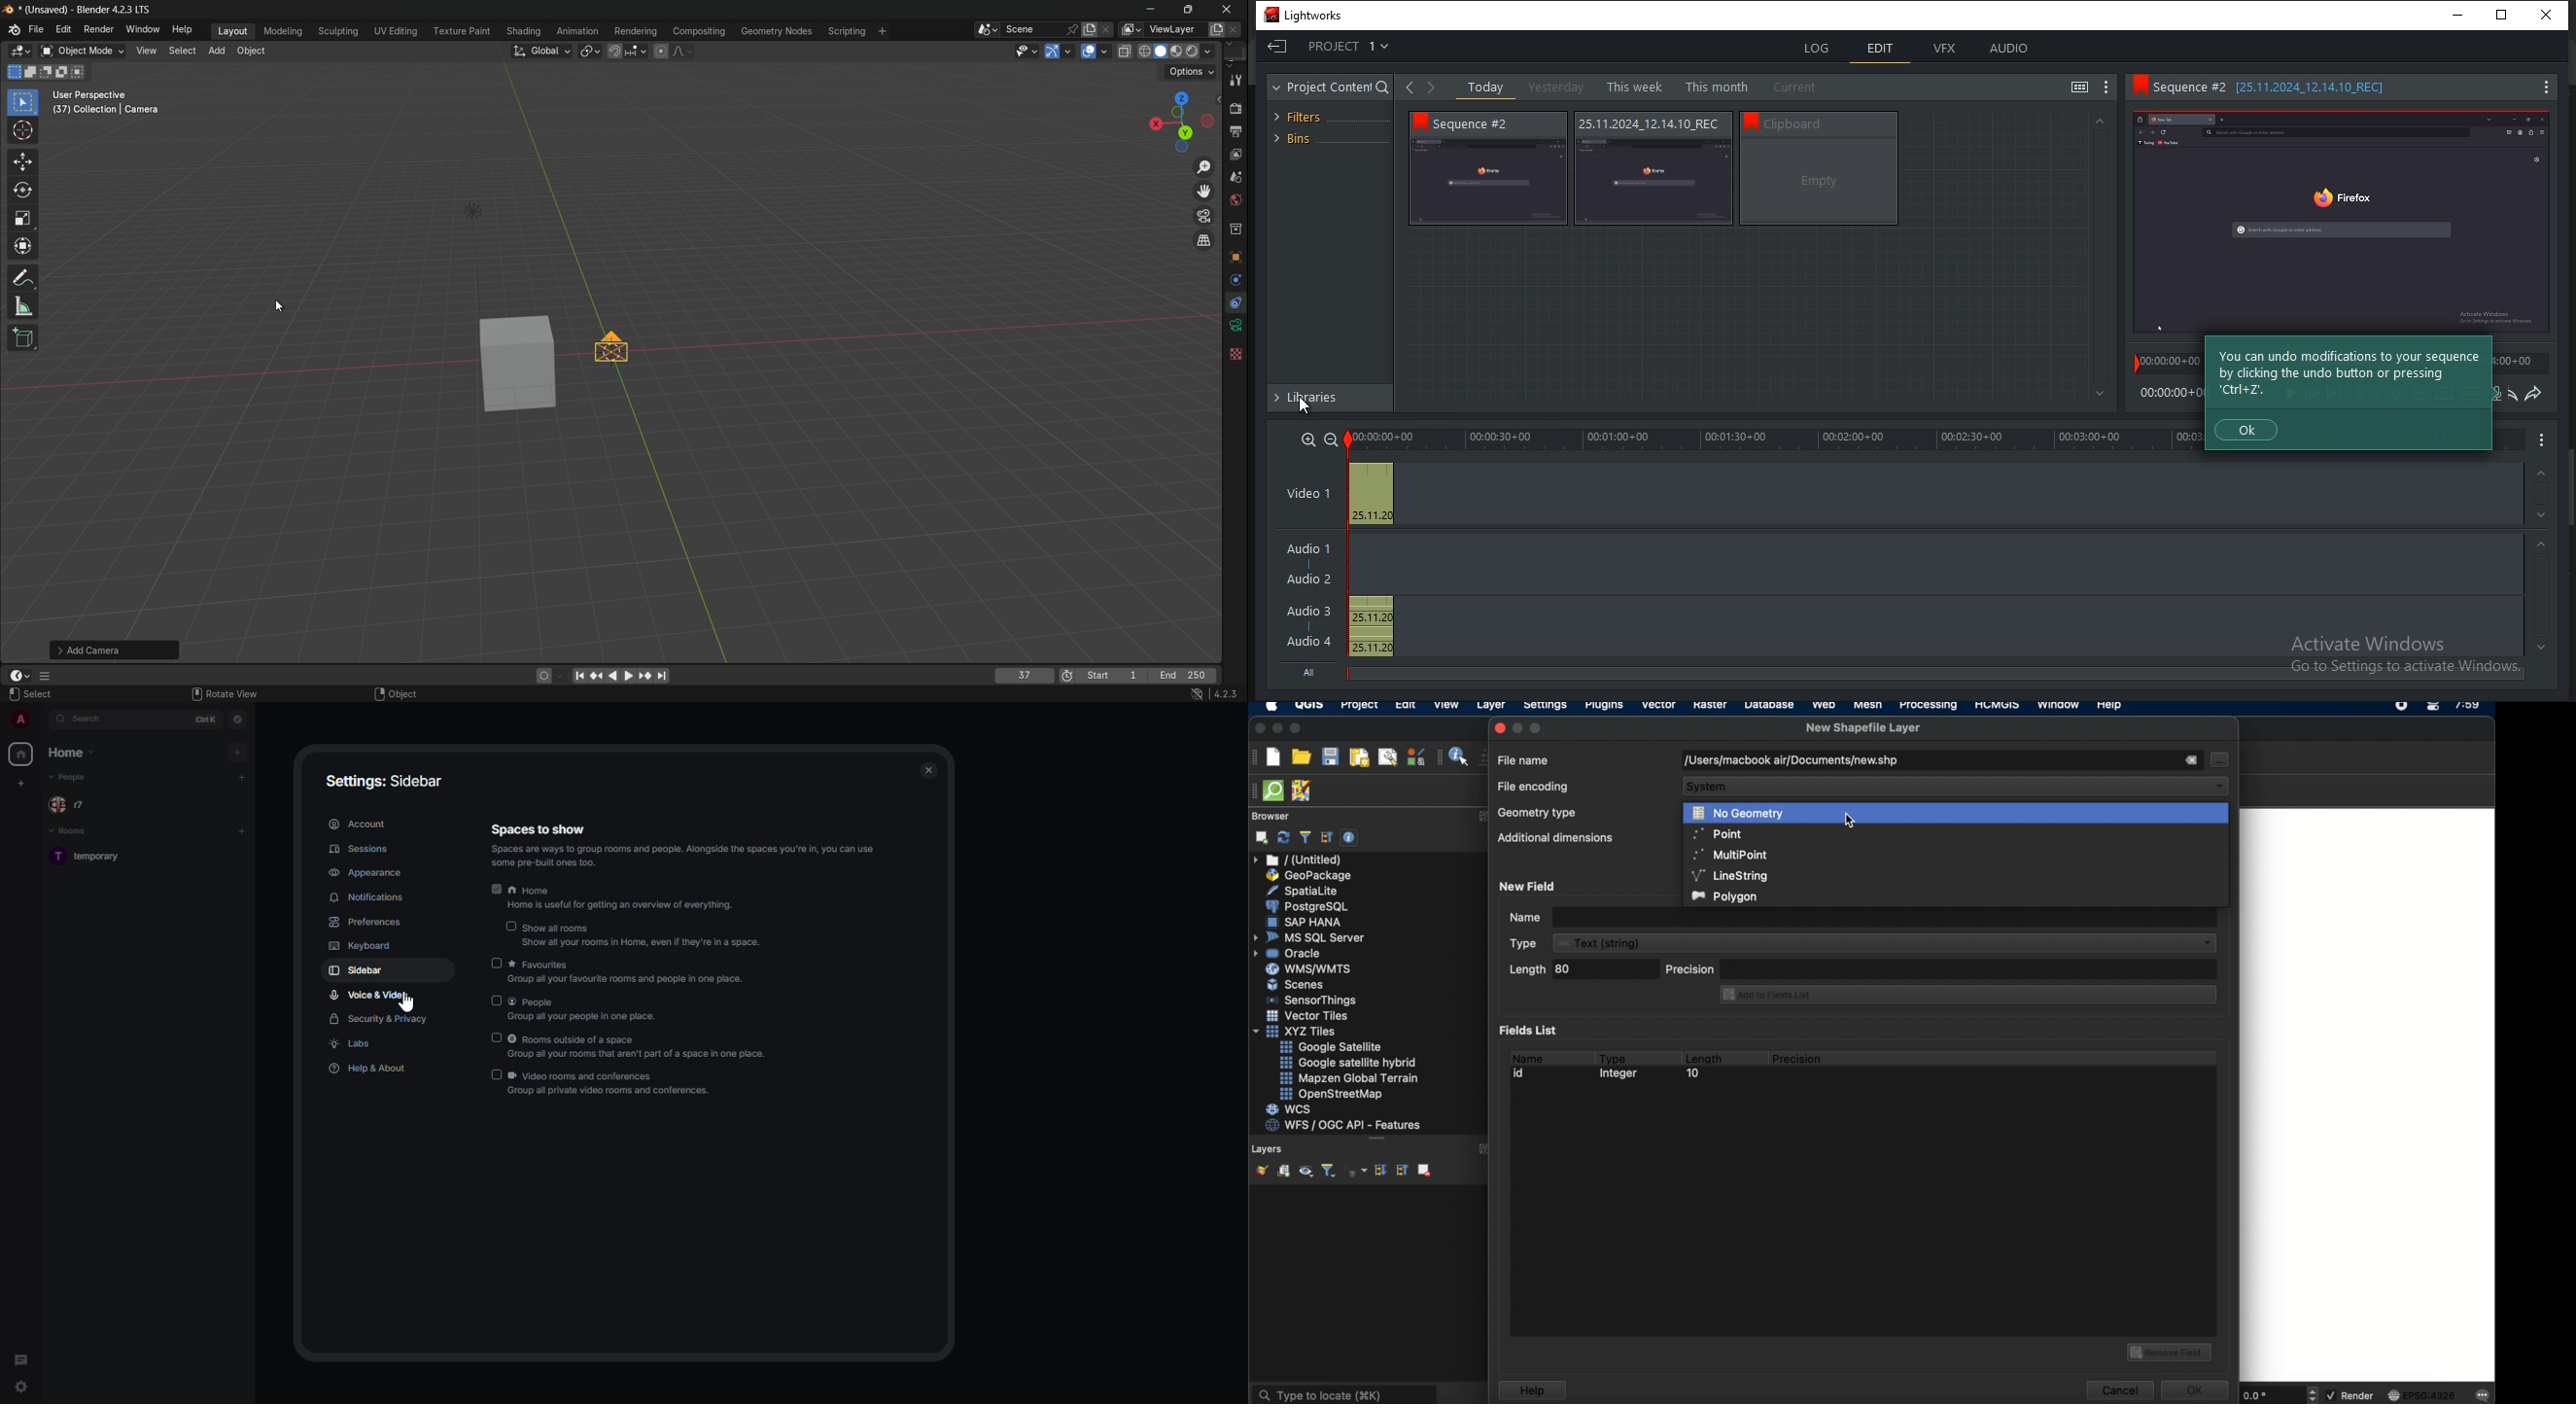 The width and height of the screenshot is (2576, 1428). I want to click on toggle between list and tile view, so click(2080, 87).